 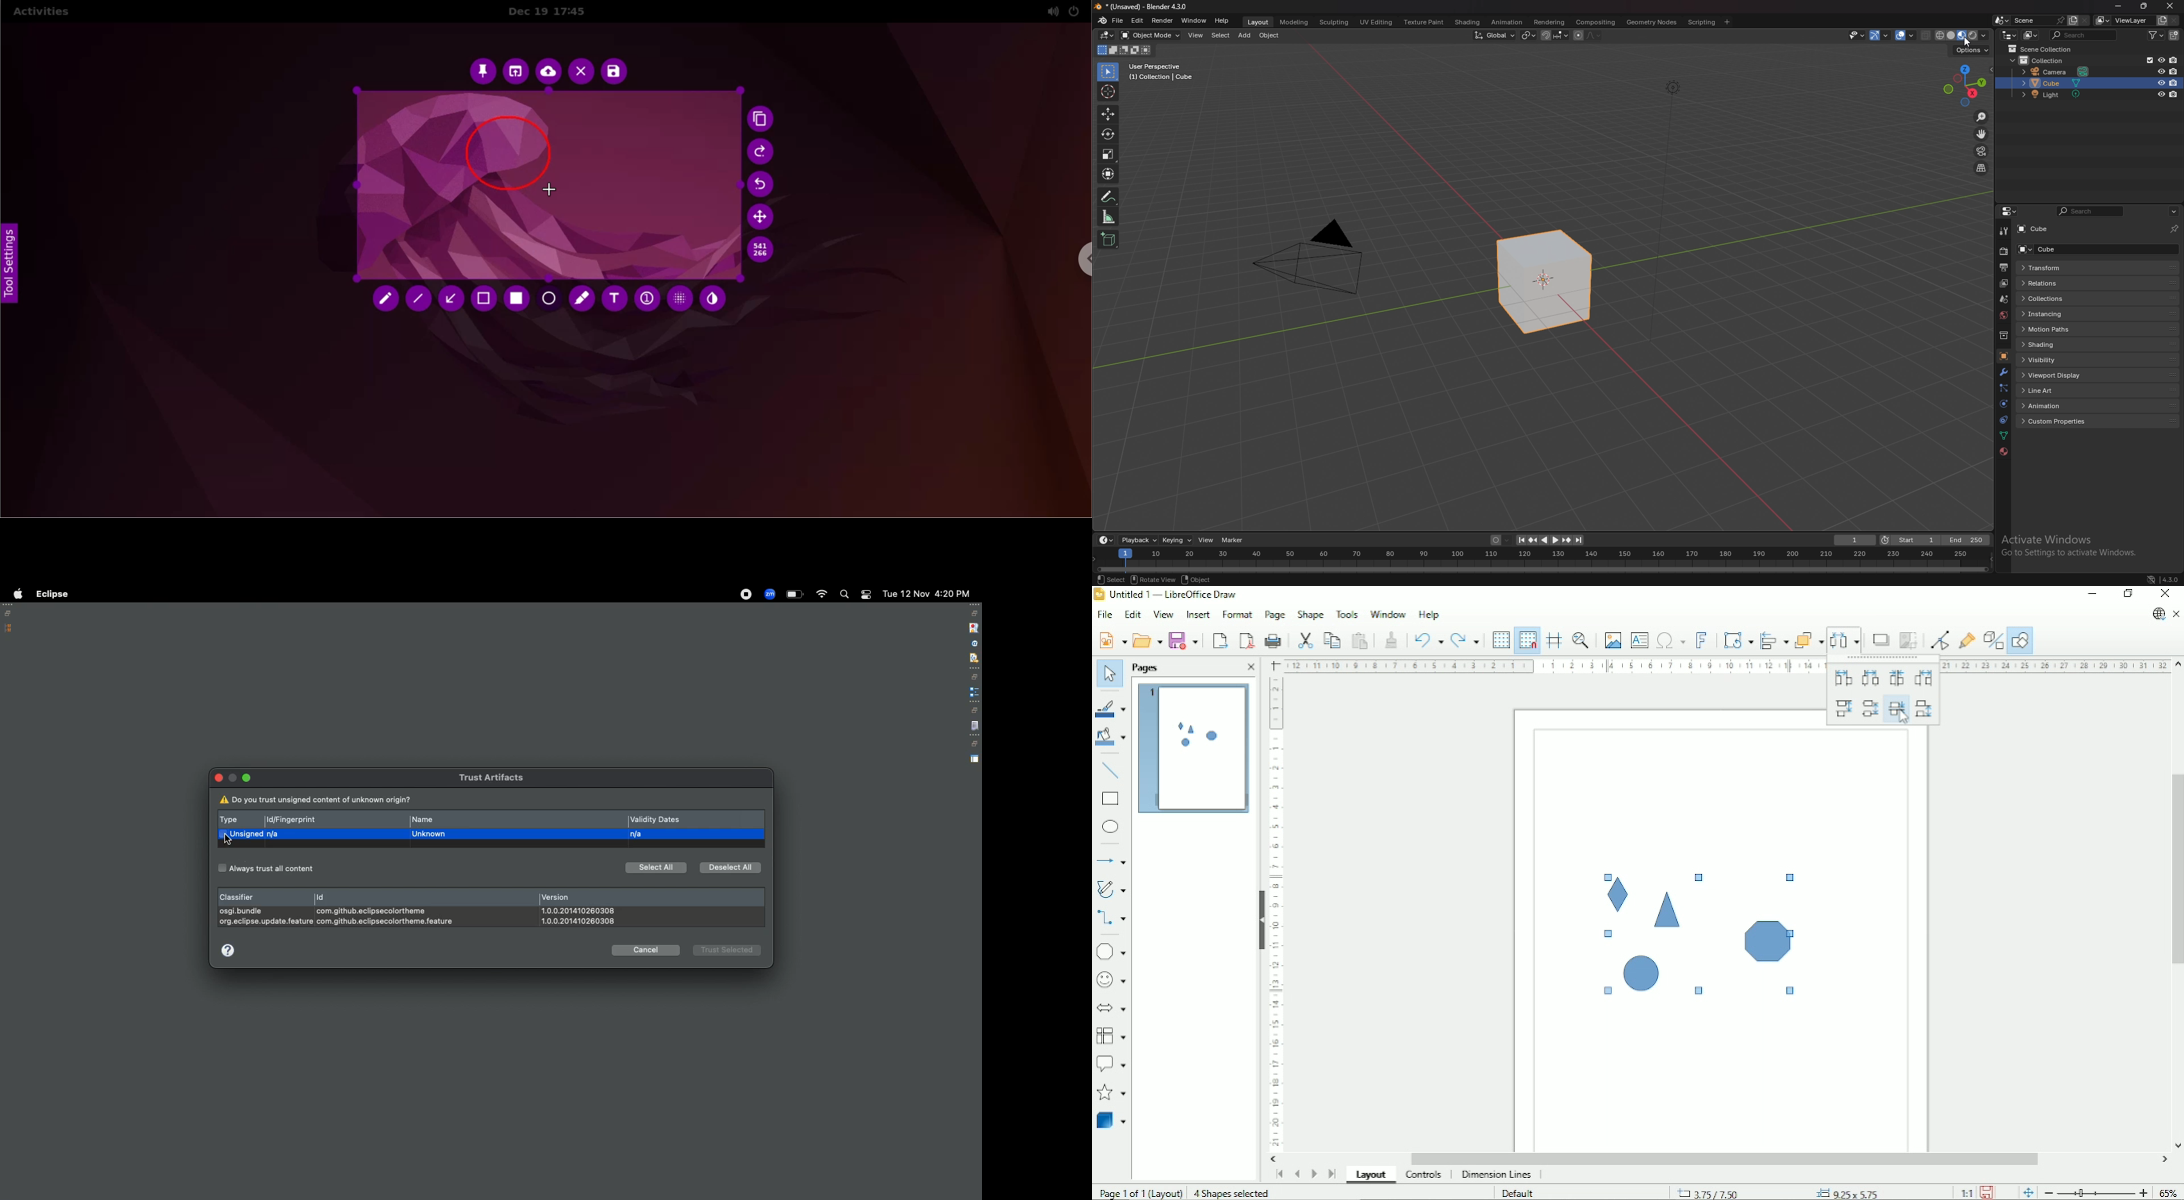 I want to click on Minimize, so click(x=2094, y=594).